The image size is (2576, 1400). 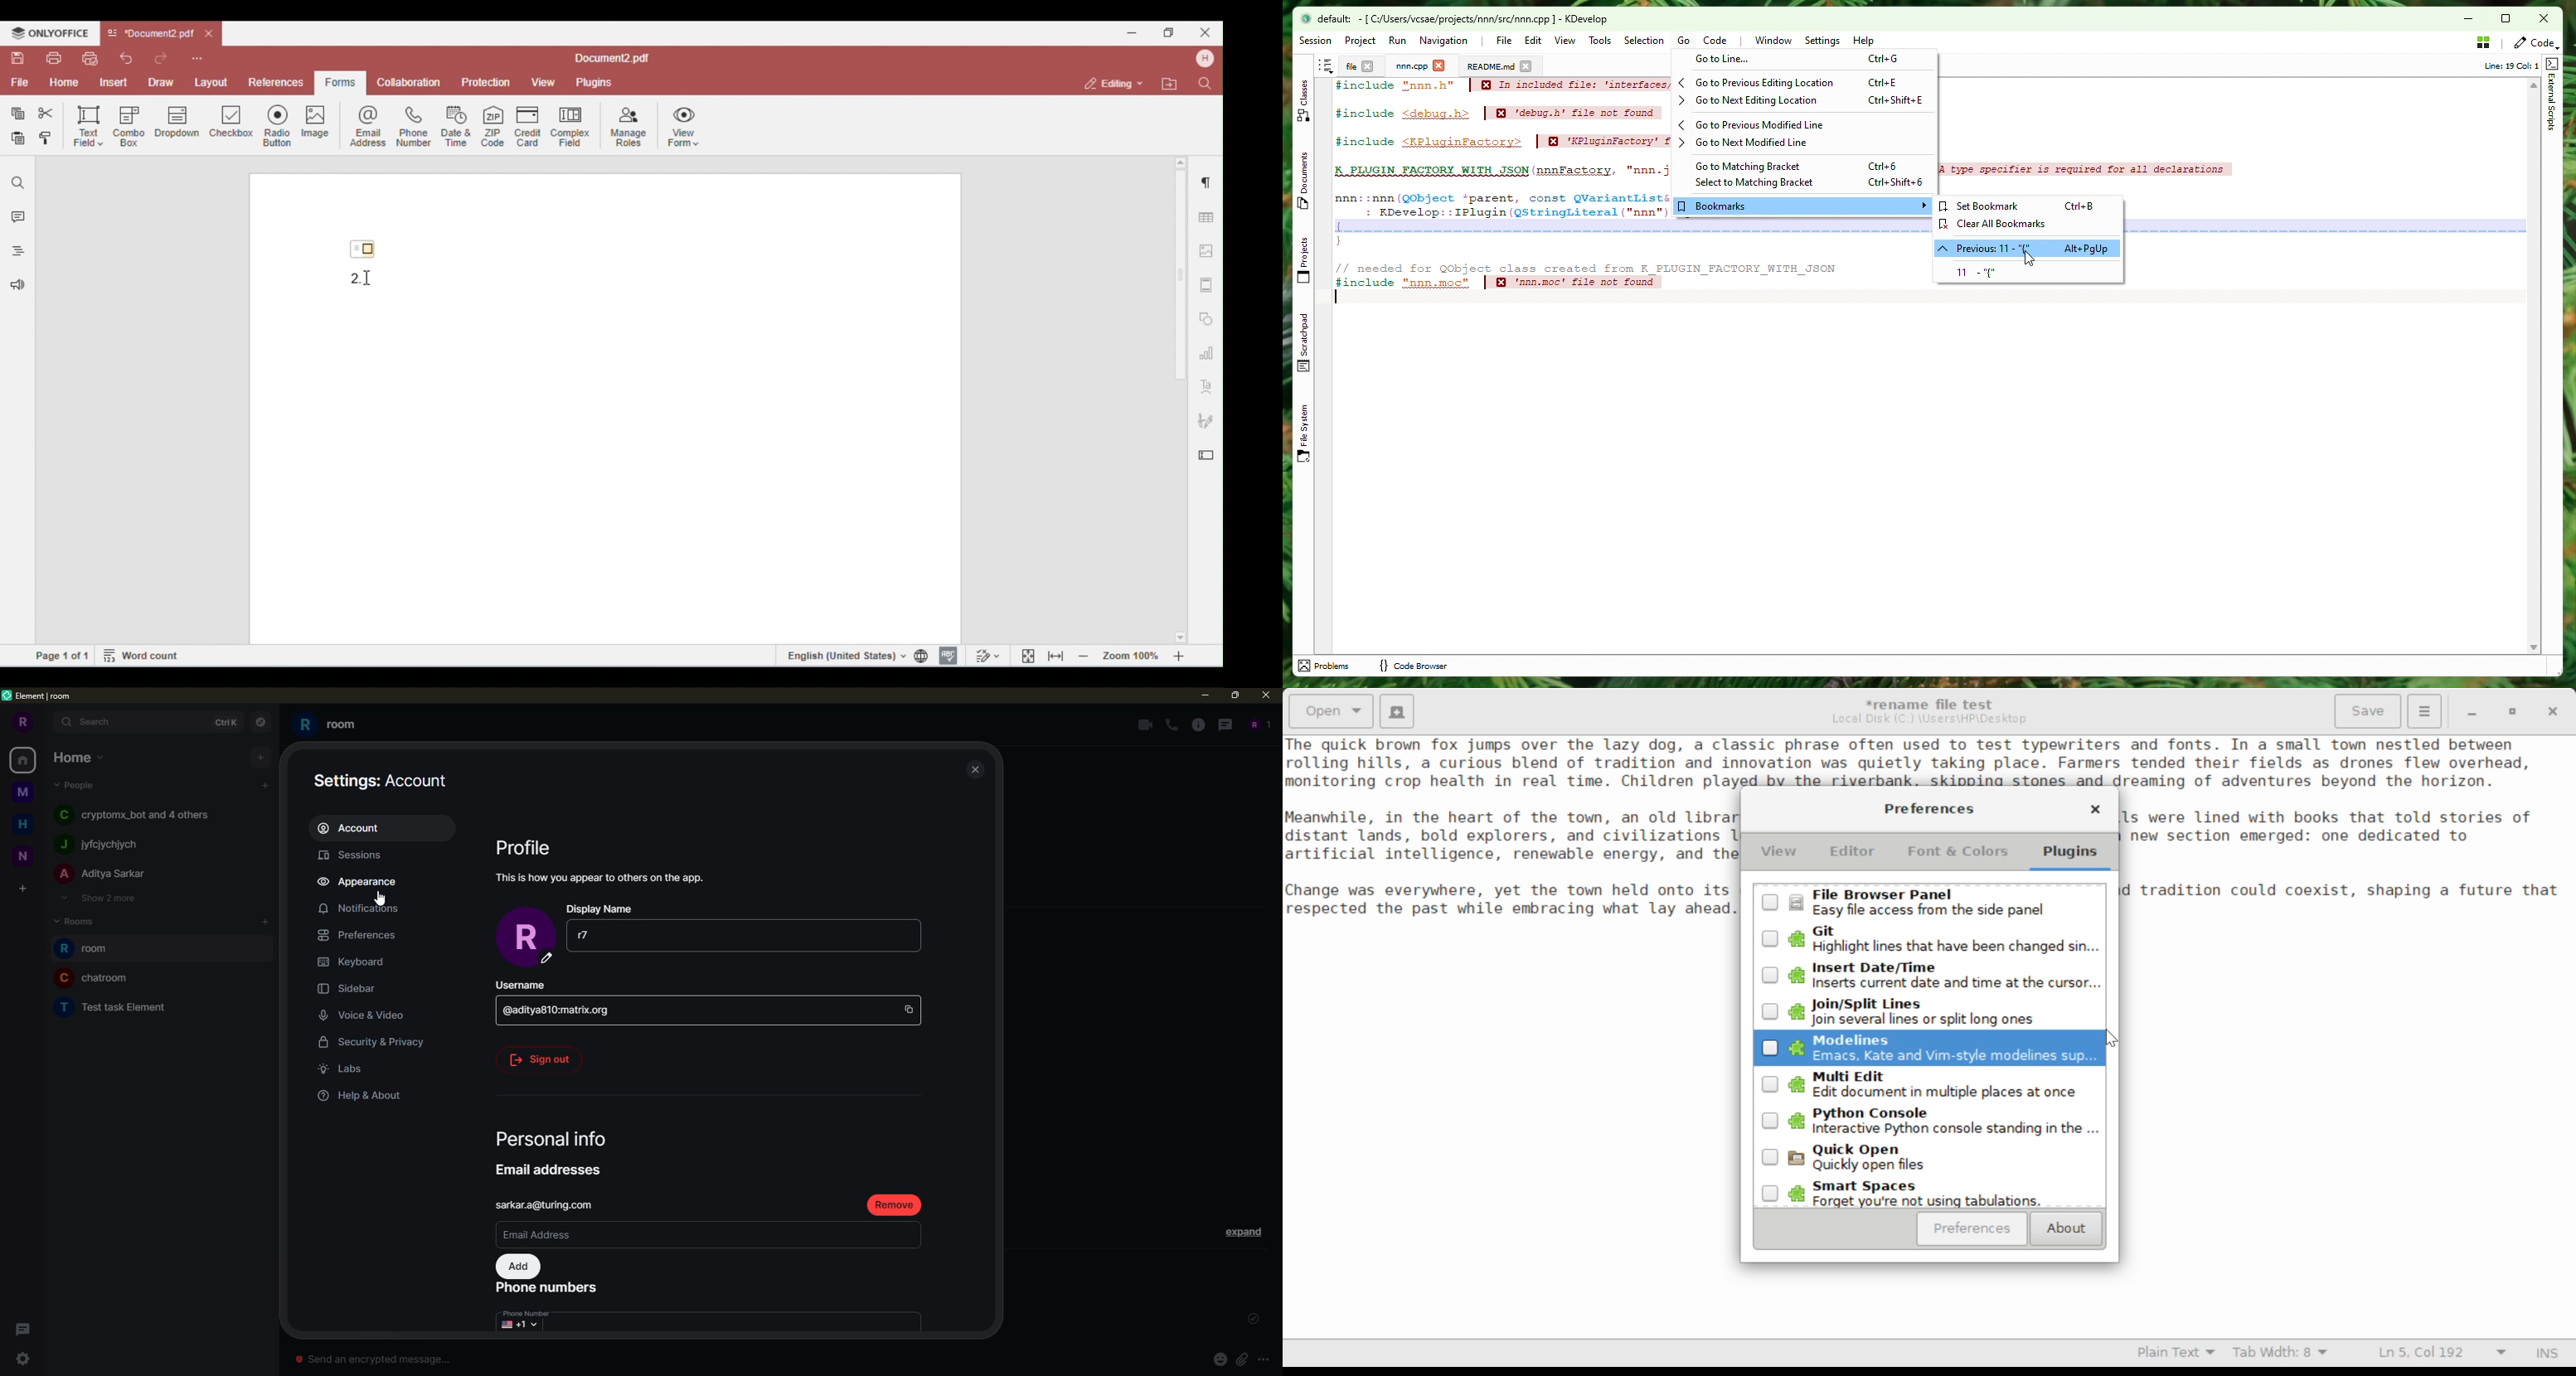 What do you see at coordinates (2470, 712) in the screenshot?
I see `Restore Down` at bounding box center [2470, 712].